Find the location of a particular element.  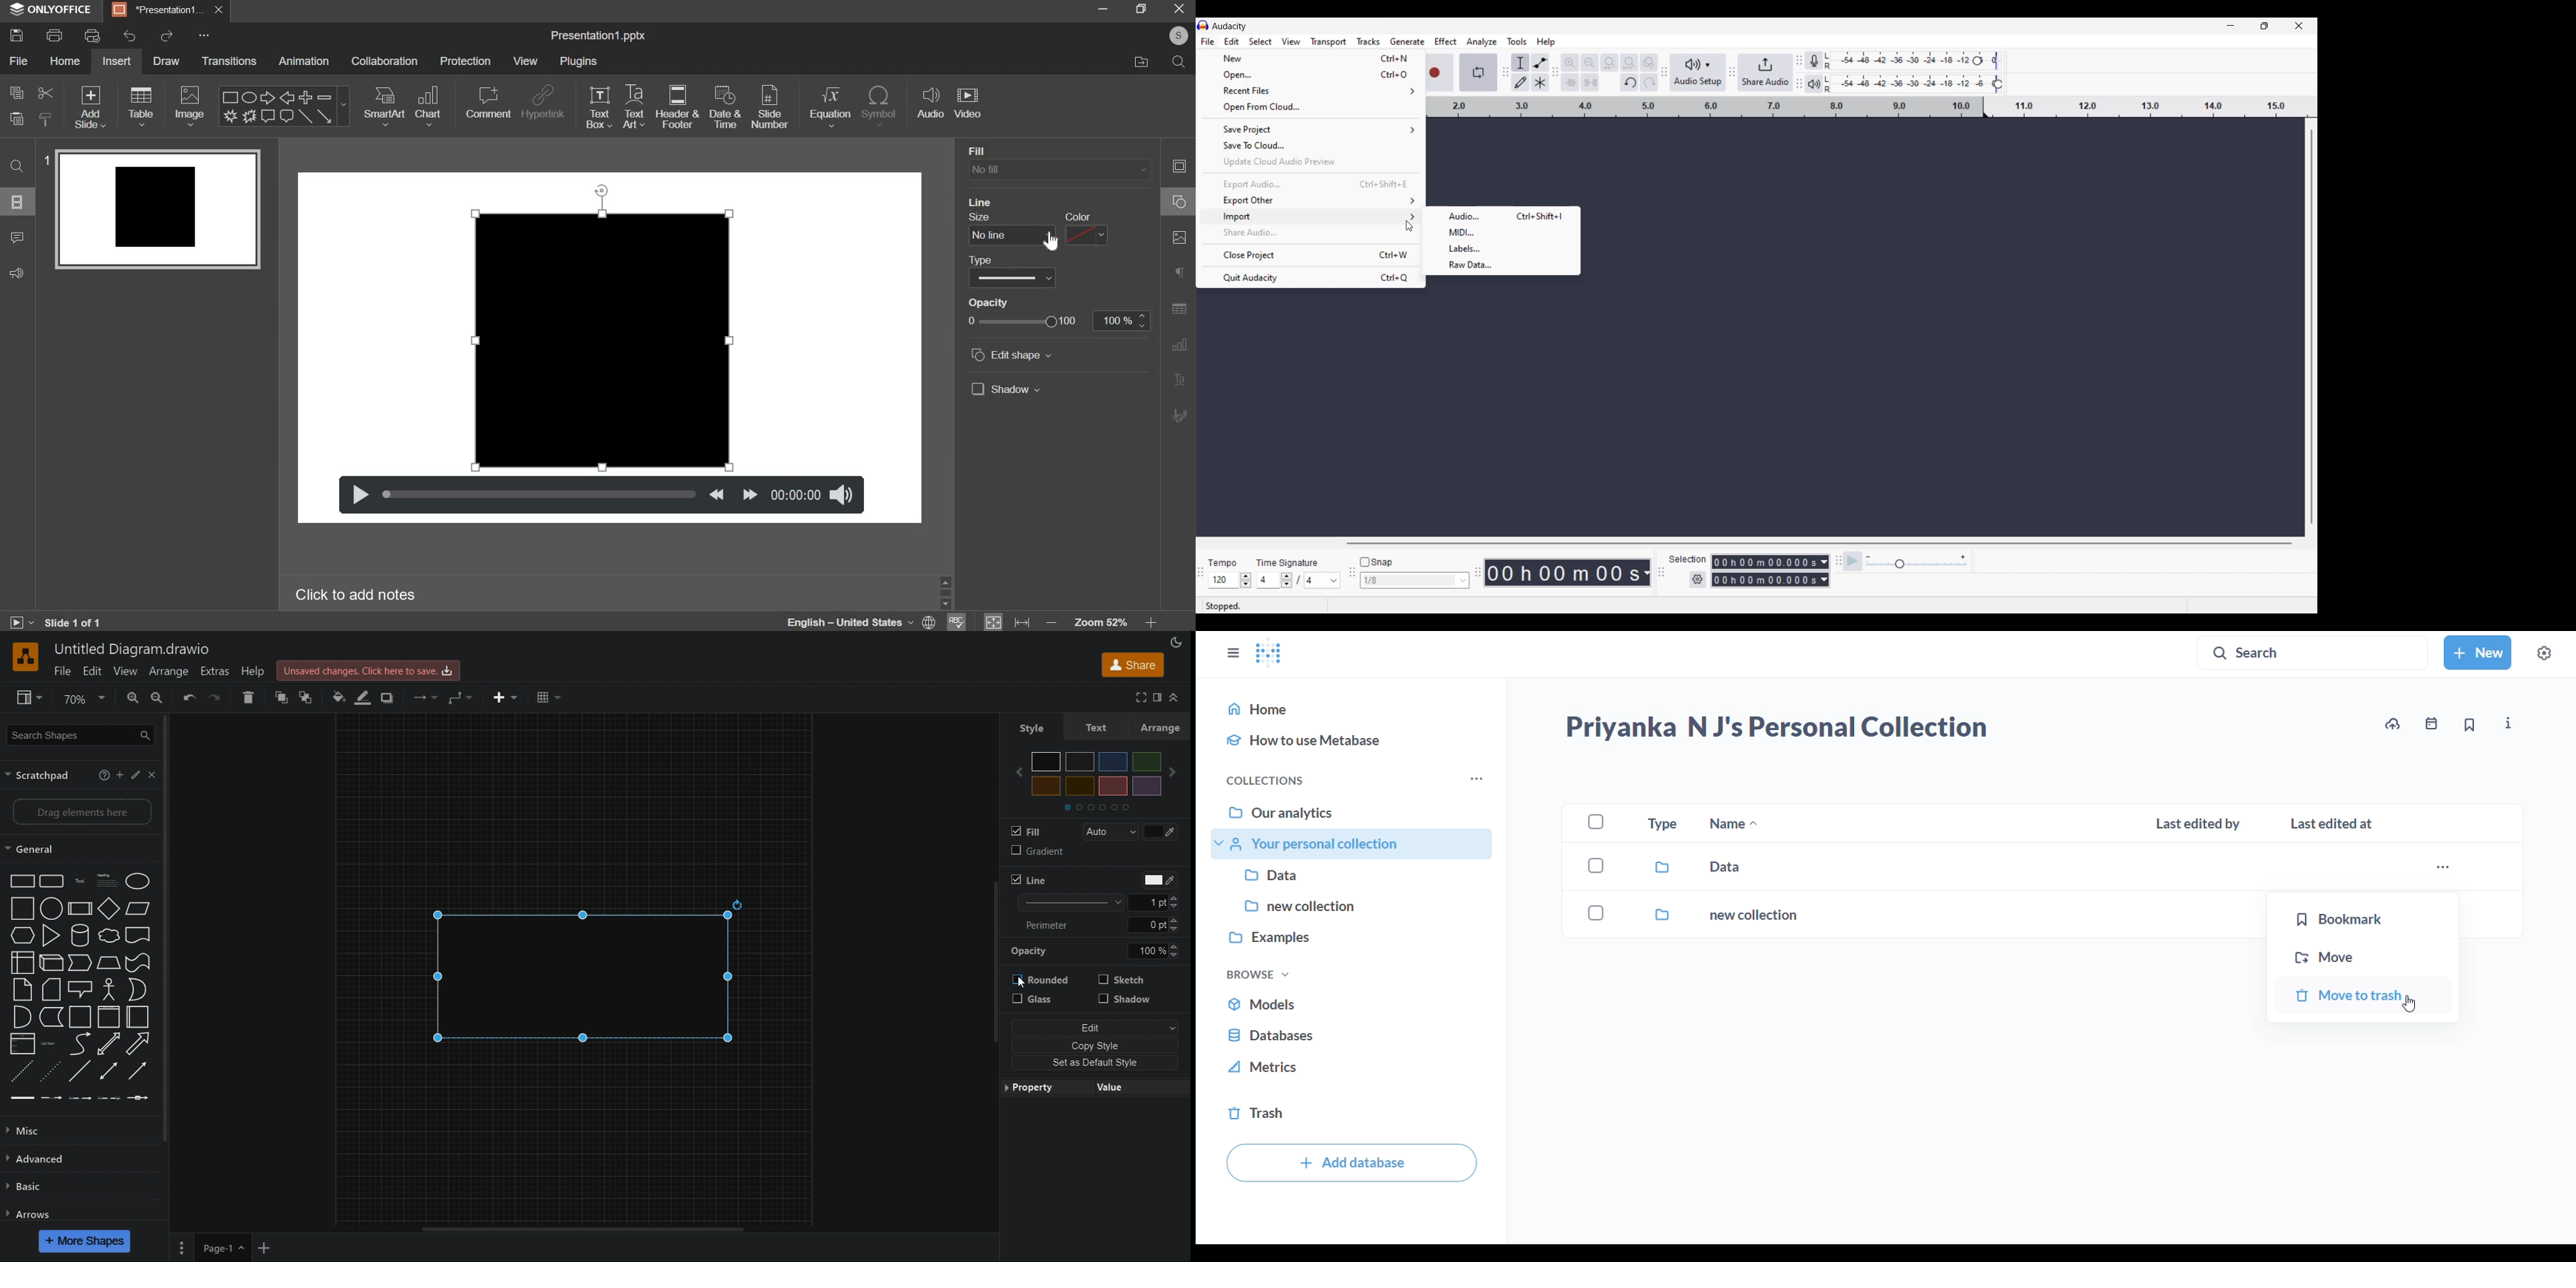

Copy Style is located at coordinates (1097, 1047).